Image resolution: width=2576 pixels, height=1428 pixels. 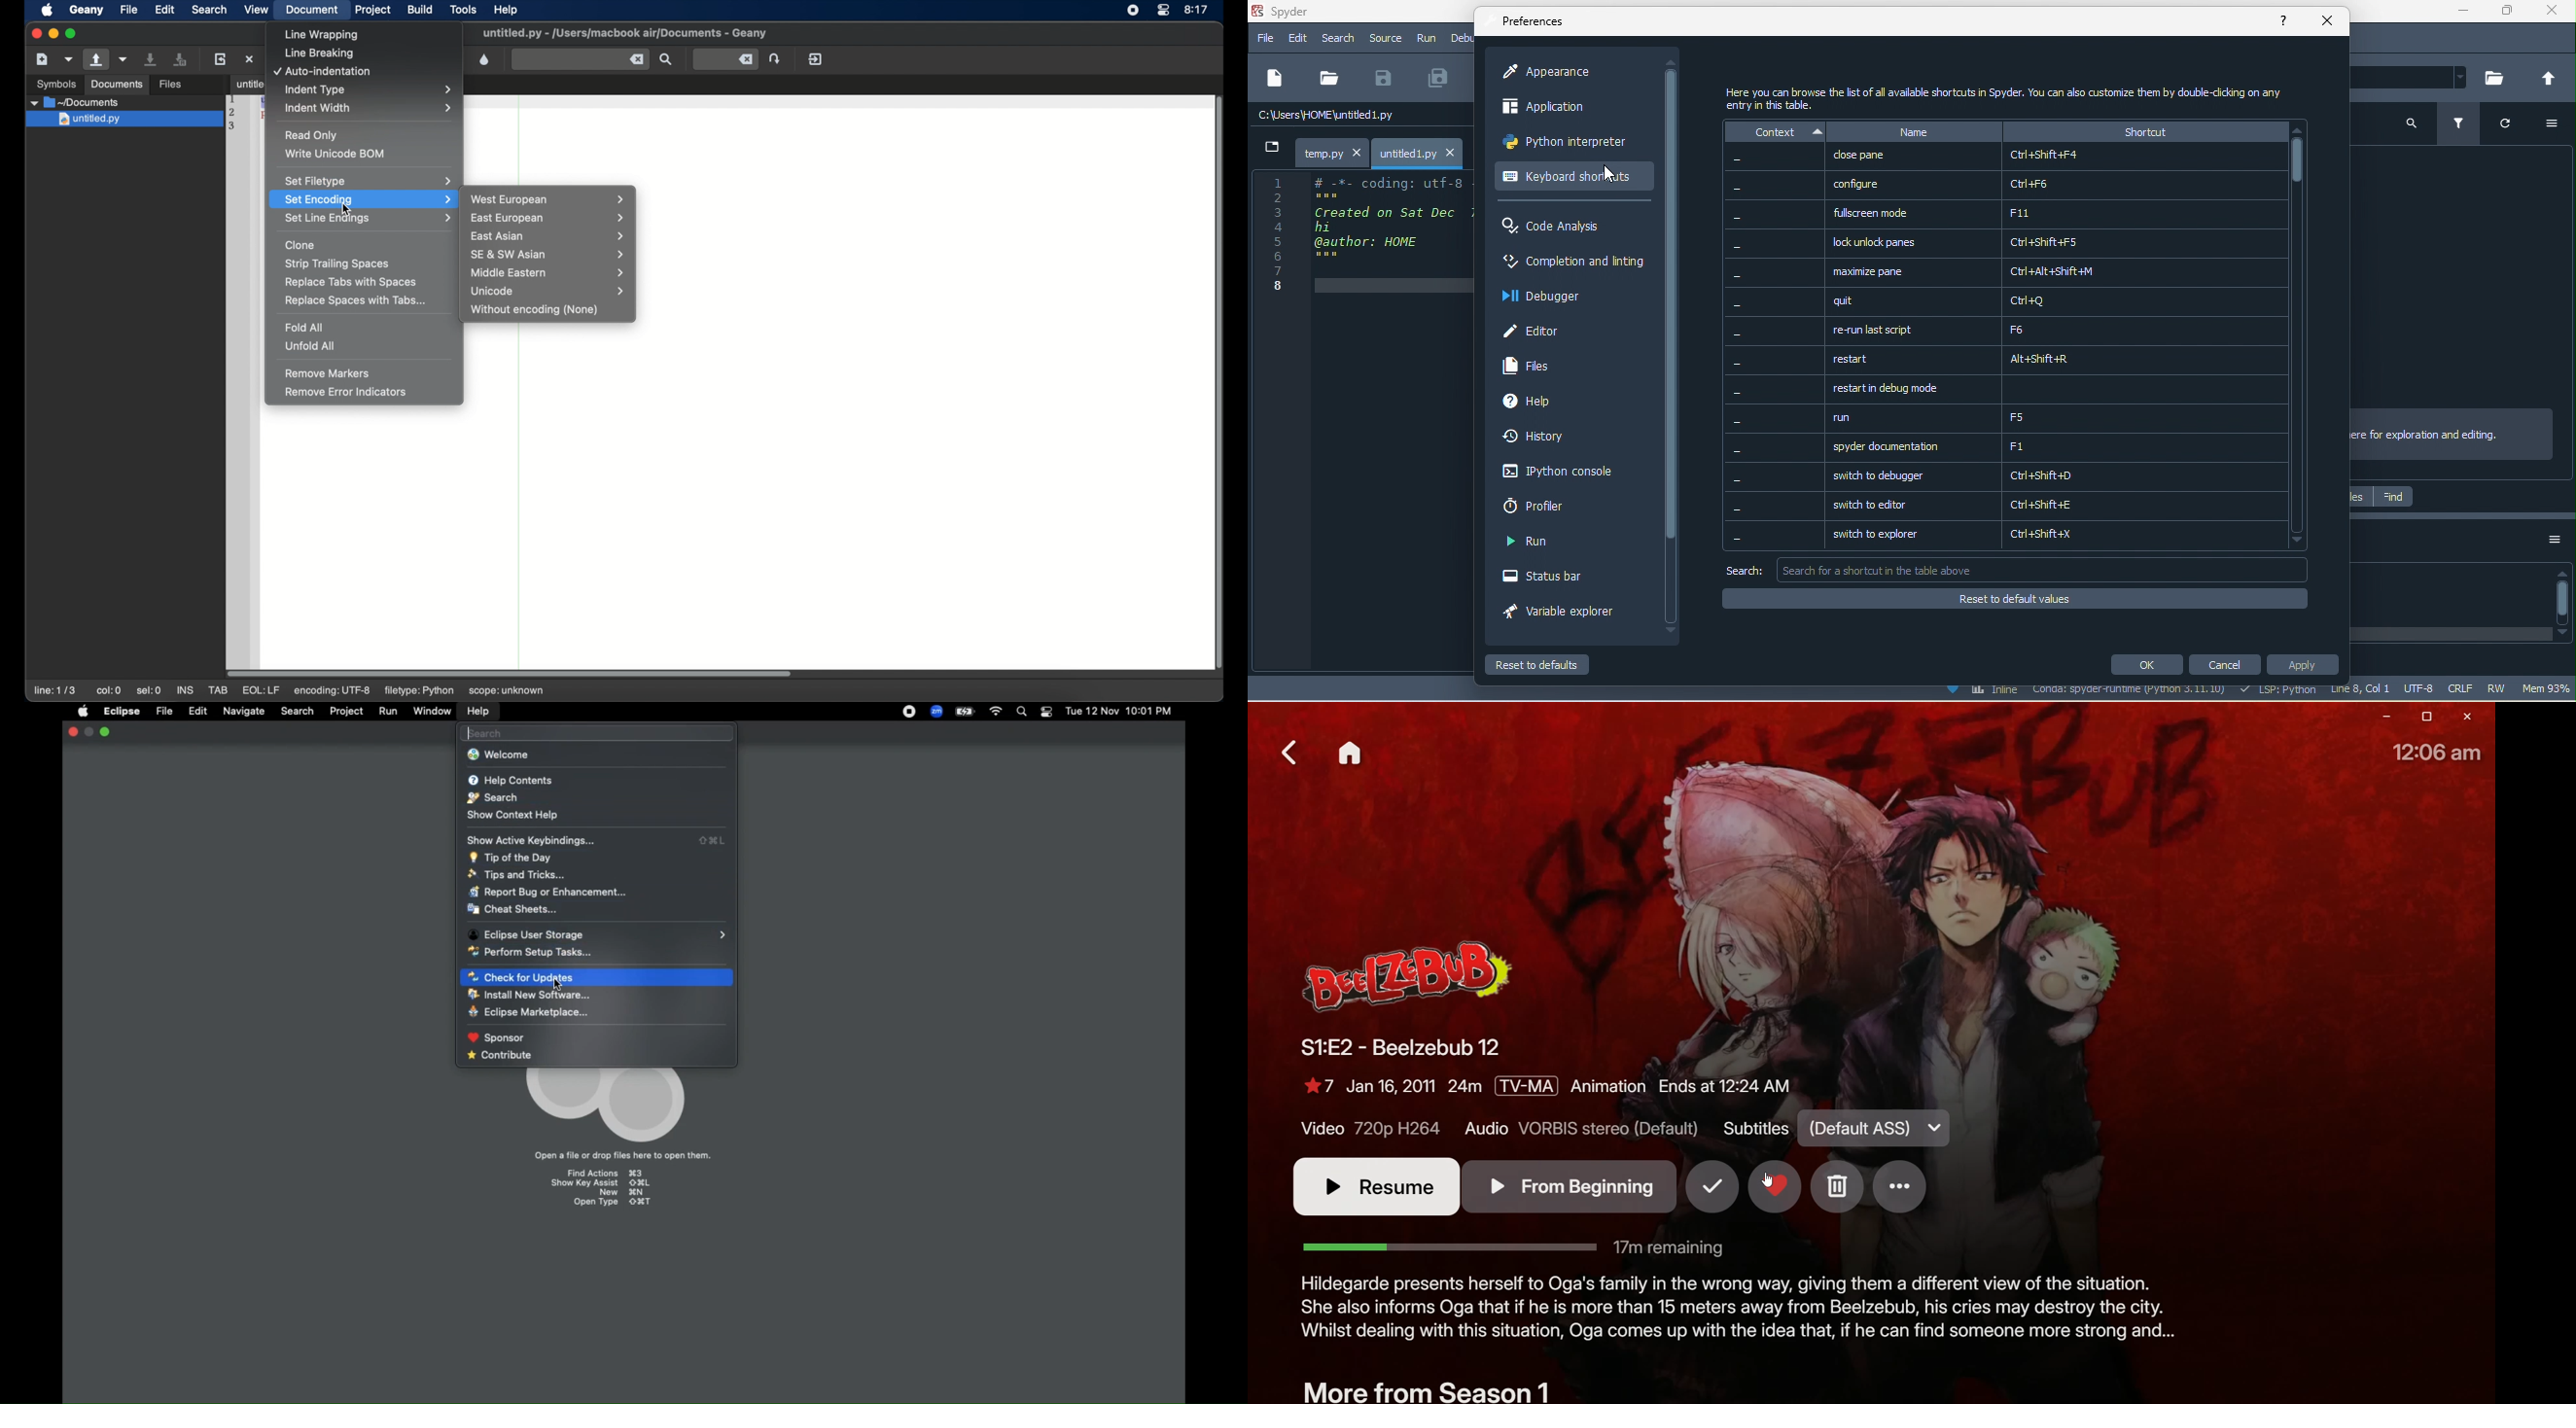 I want to click on spyder documentation, so click(x=2050, y=446).